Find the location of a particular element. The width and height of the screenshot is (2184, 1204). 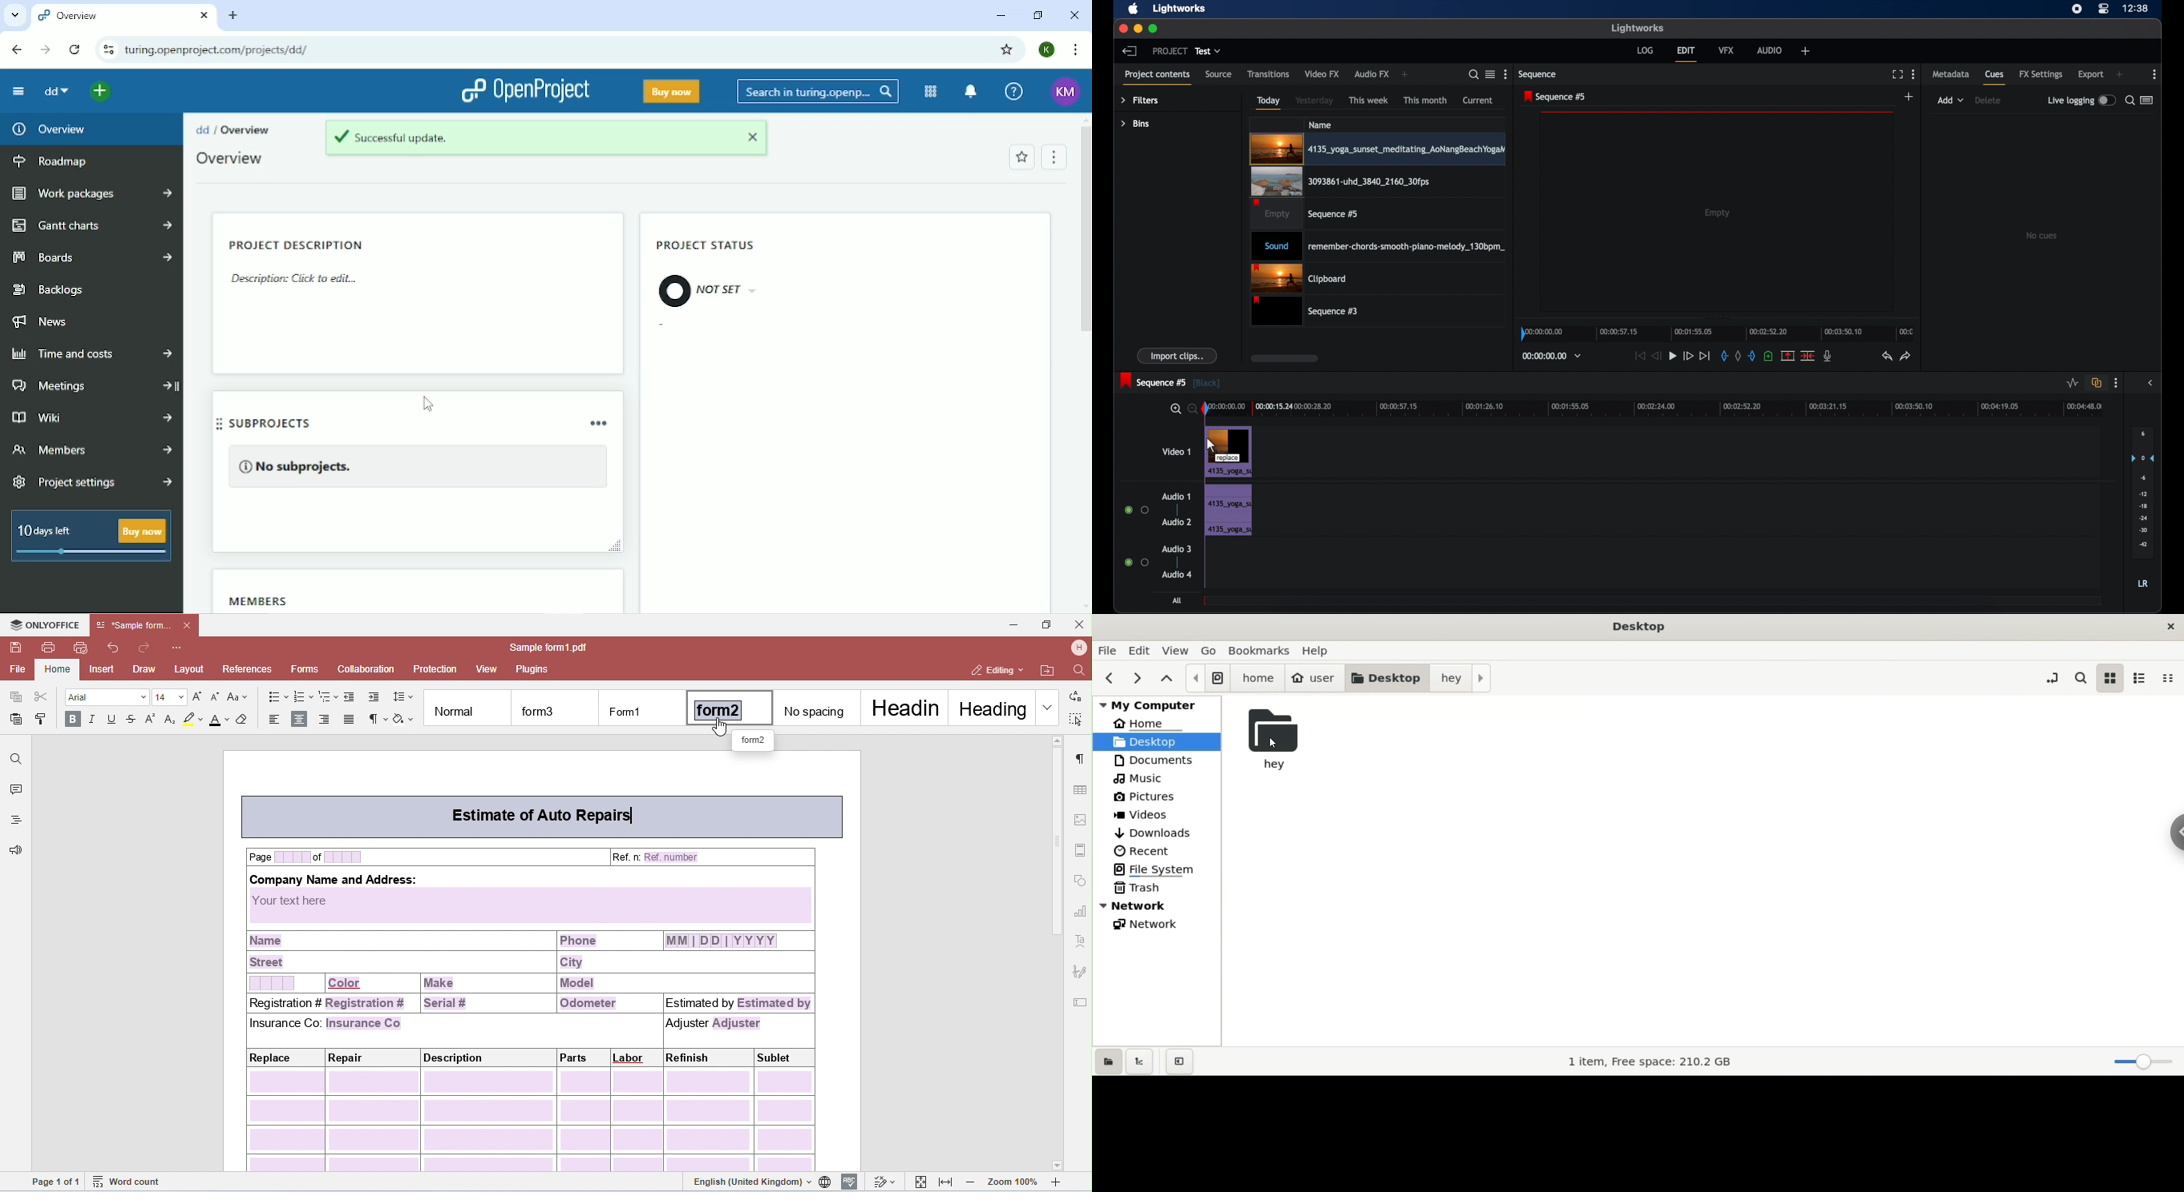

audio 3 is located at coordinates (1175, 549).